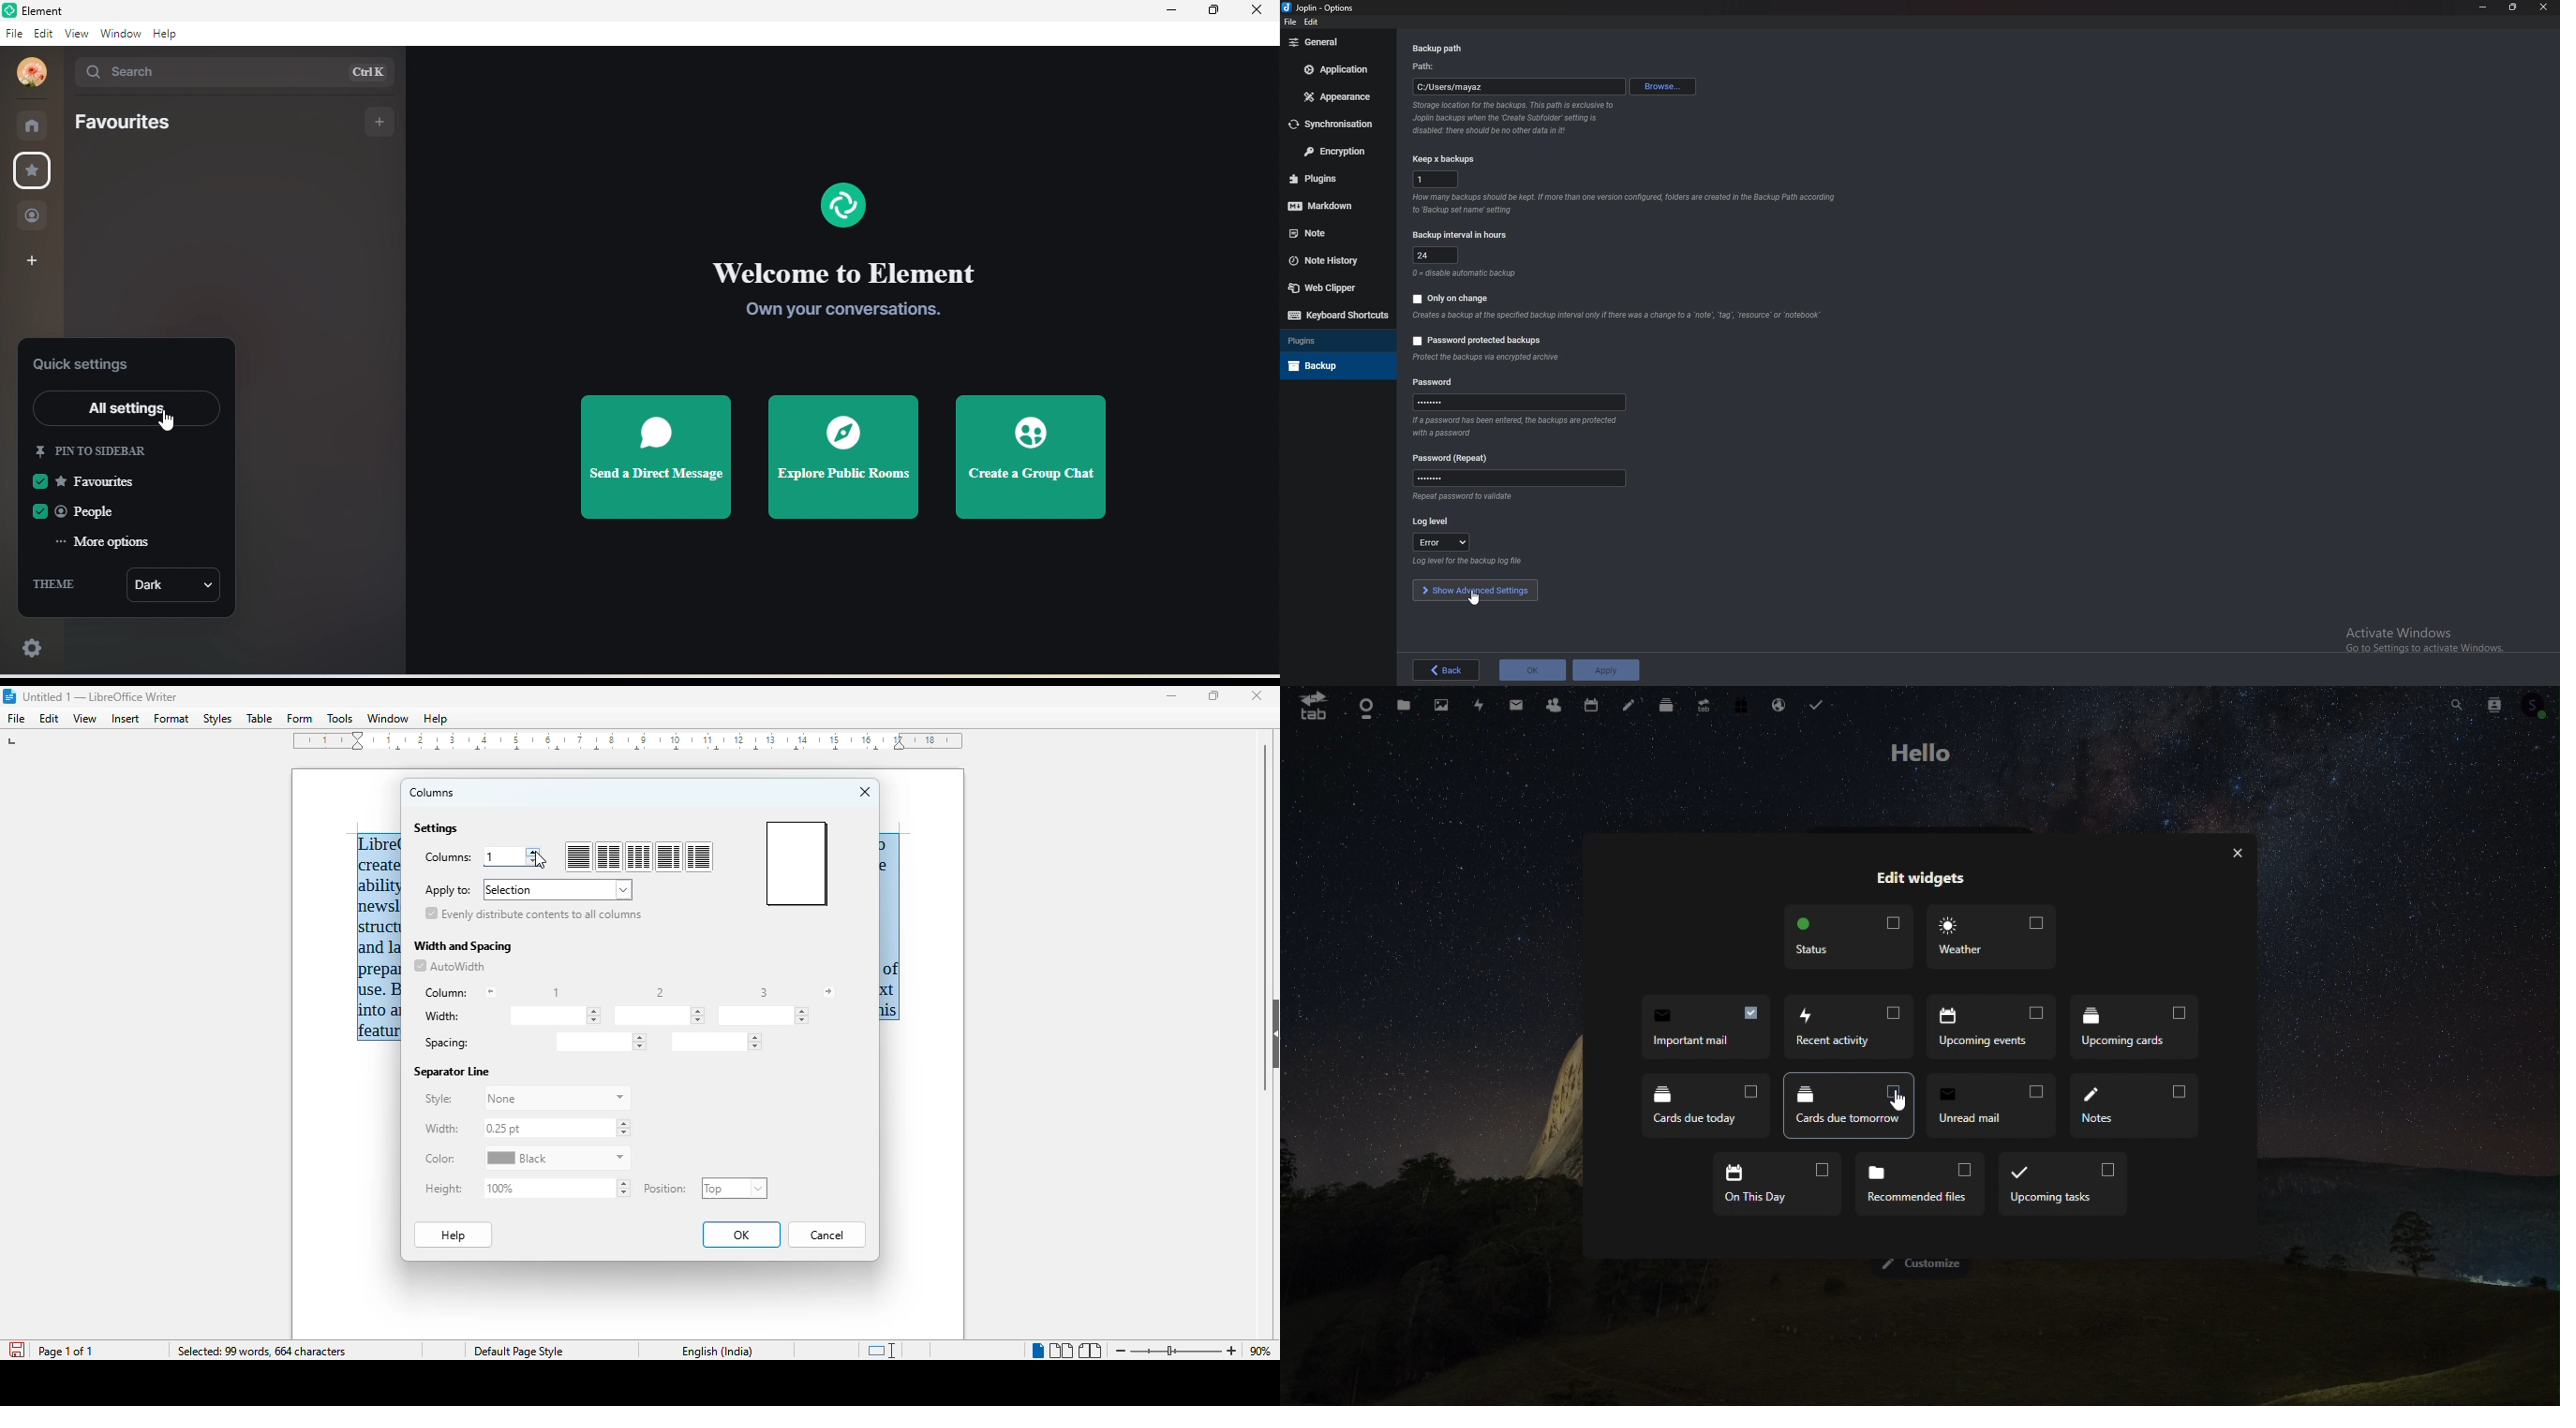 This screenshot has width=2576, height=1428. I want to click on pin to sidebar, so click(92, 453).